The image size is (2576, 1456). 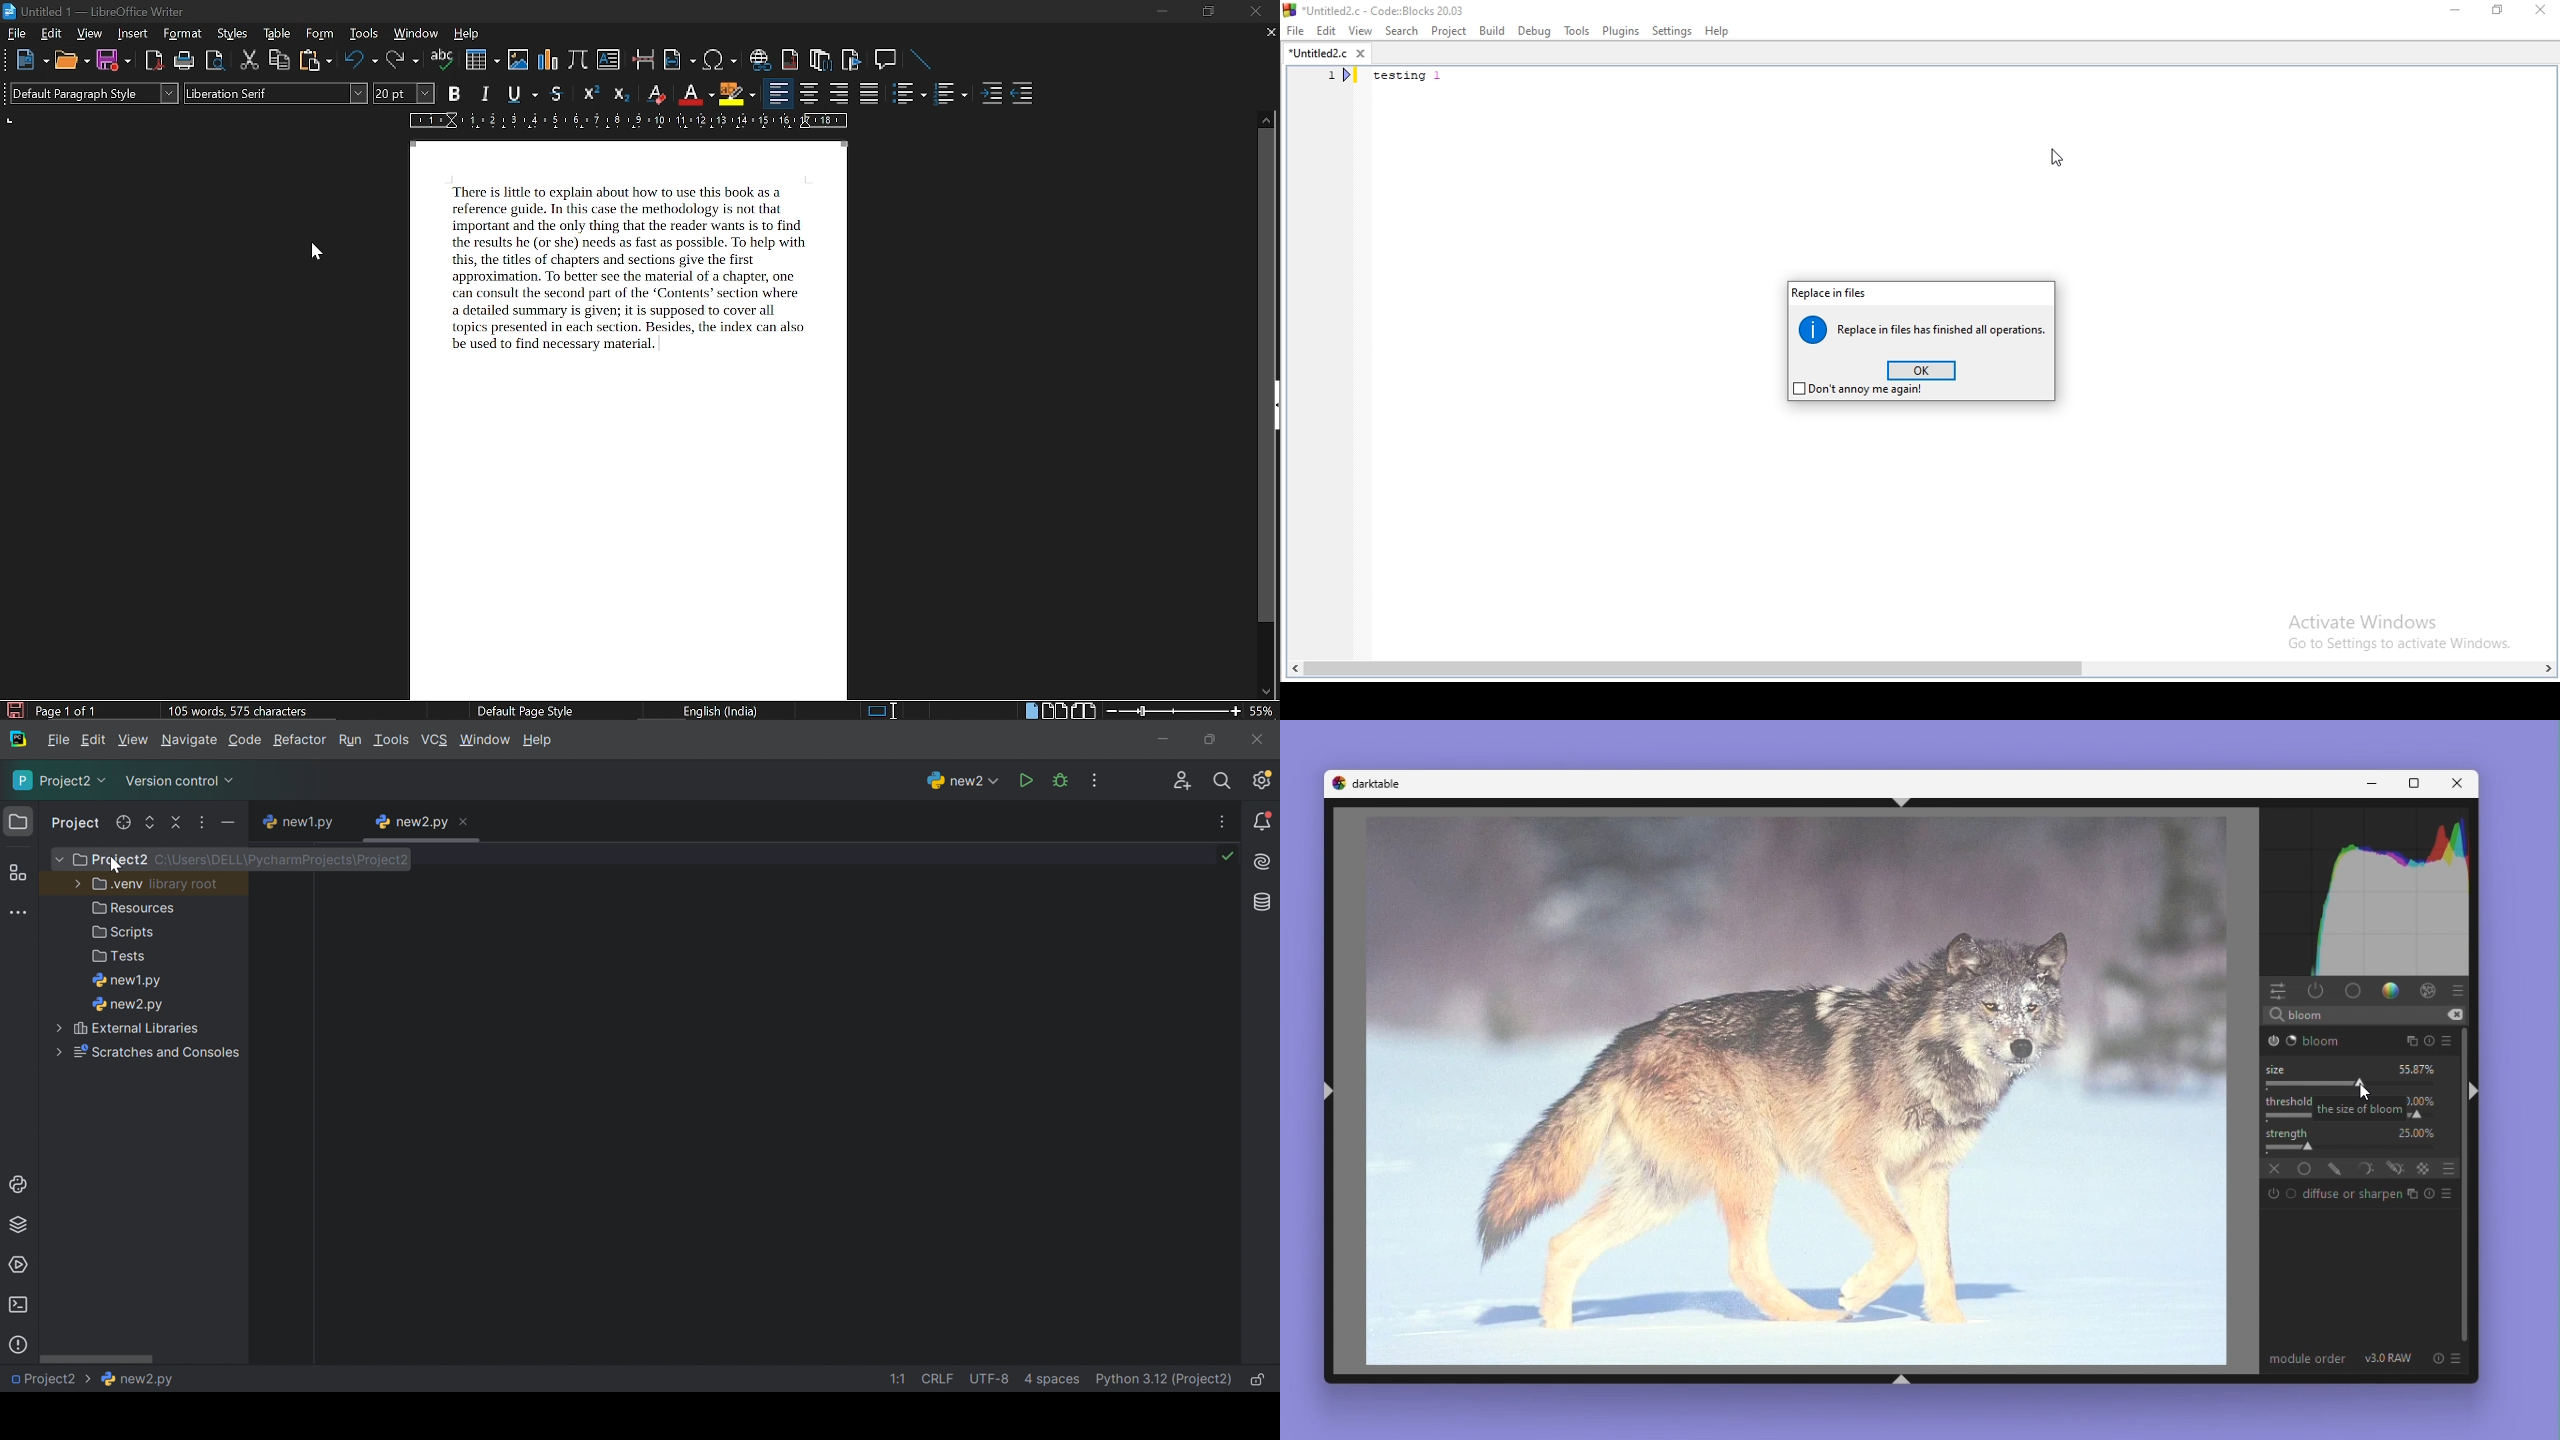 I want to click on view, so click(x=90, y=33).